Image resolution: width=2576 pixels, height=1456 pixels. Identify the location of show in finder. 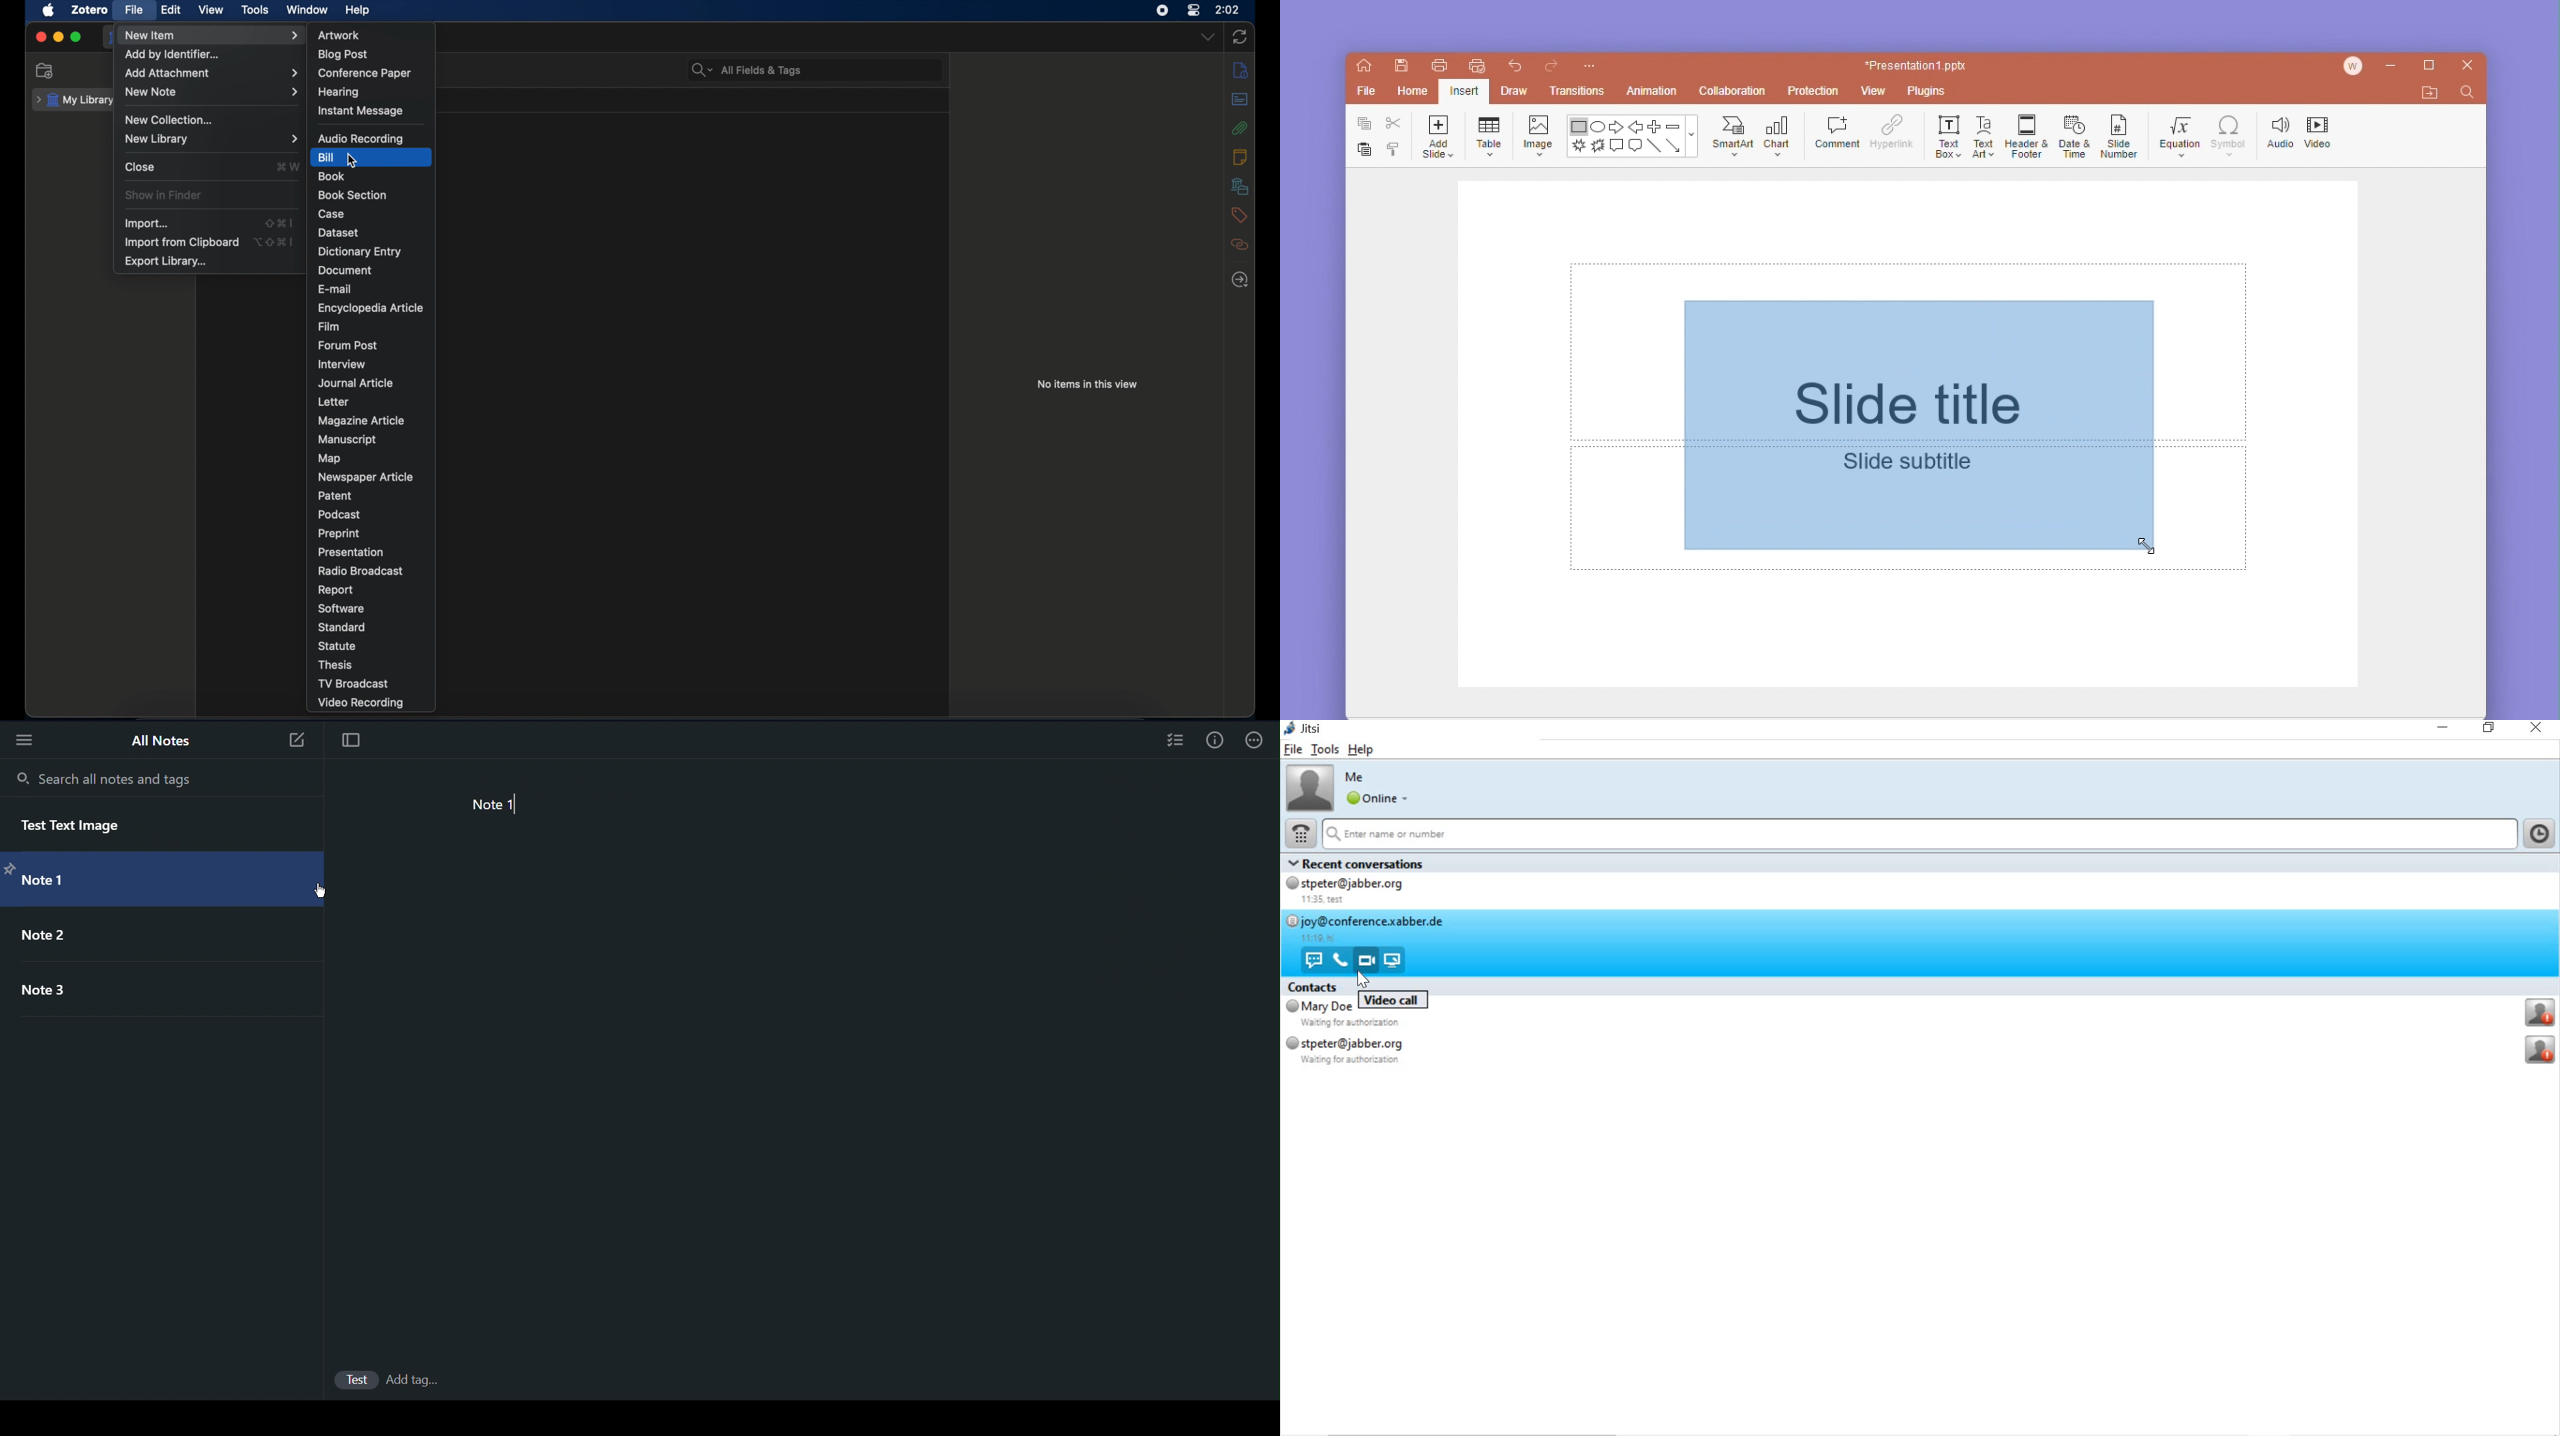
(164, 195).